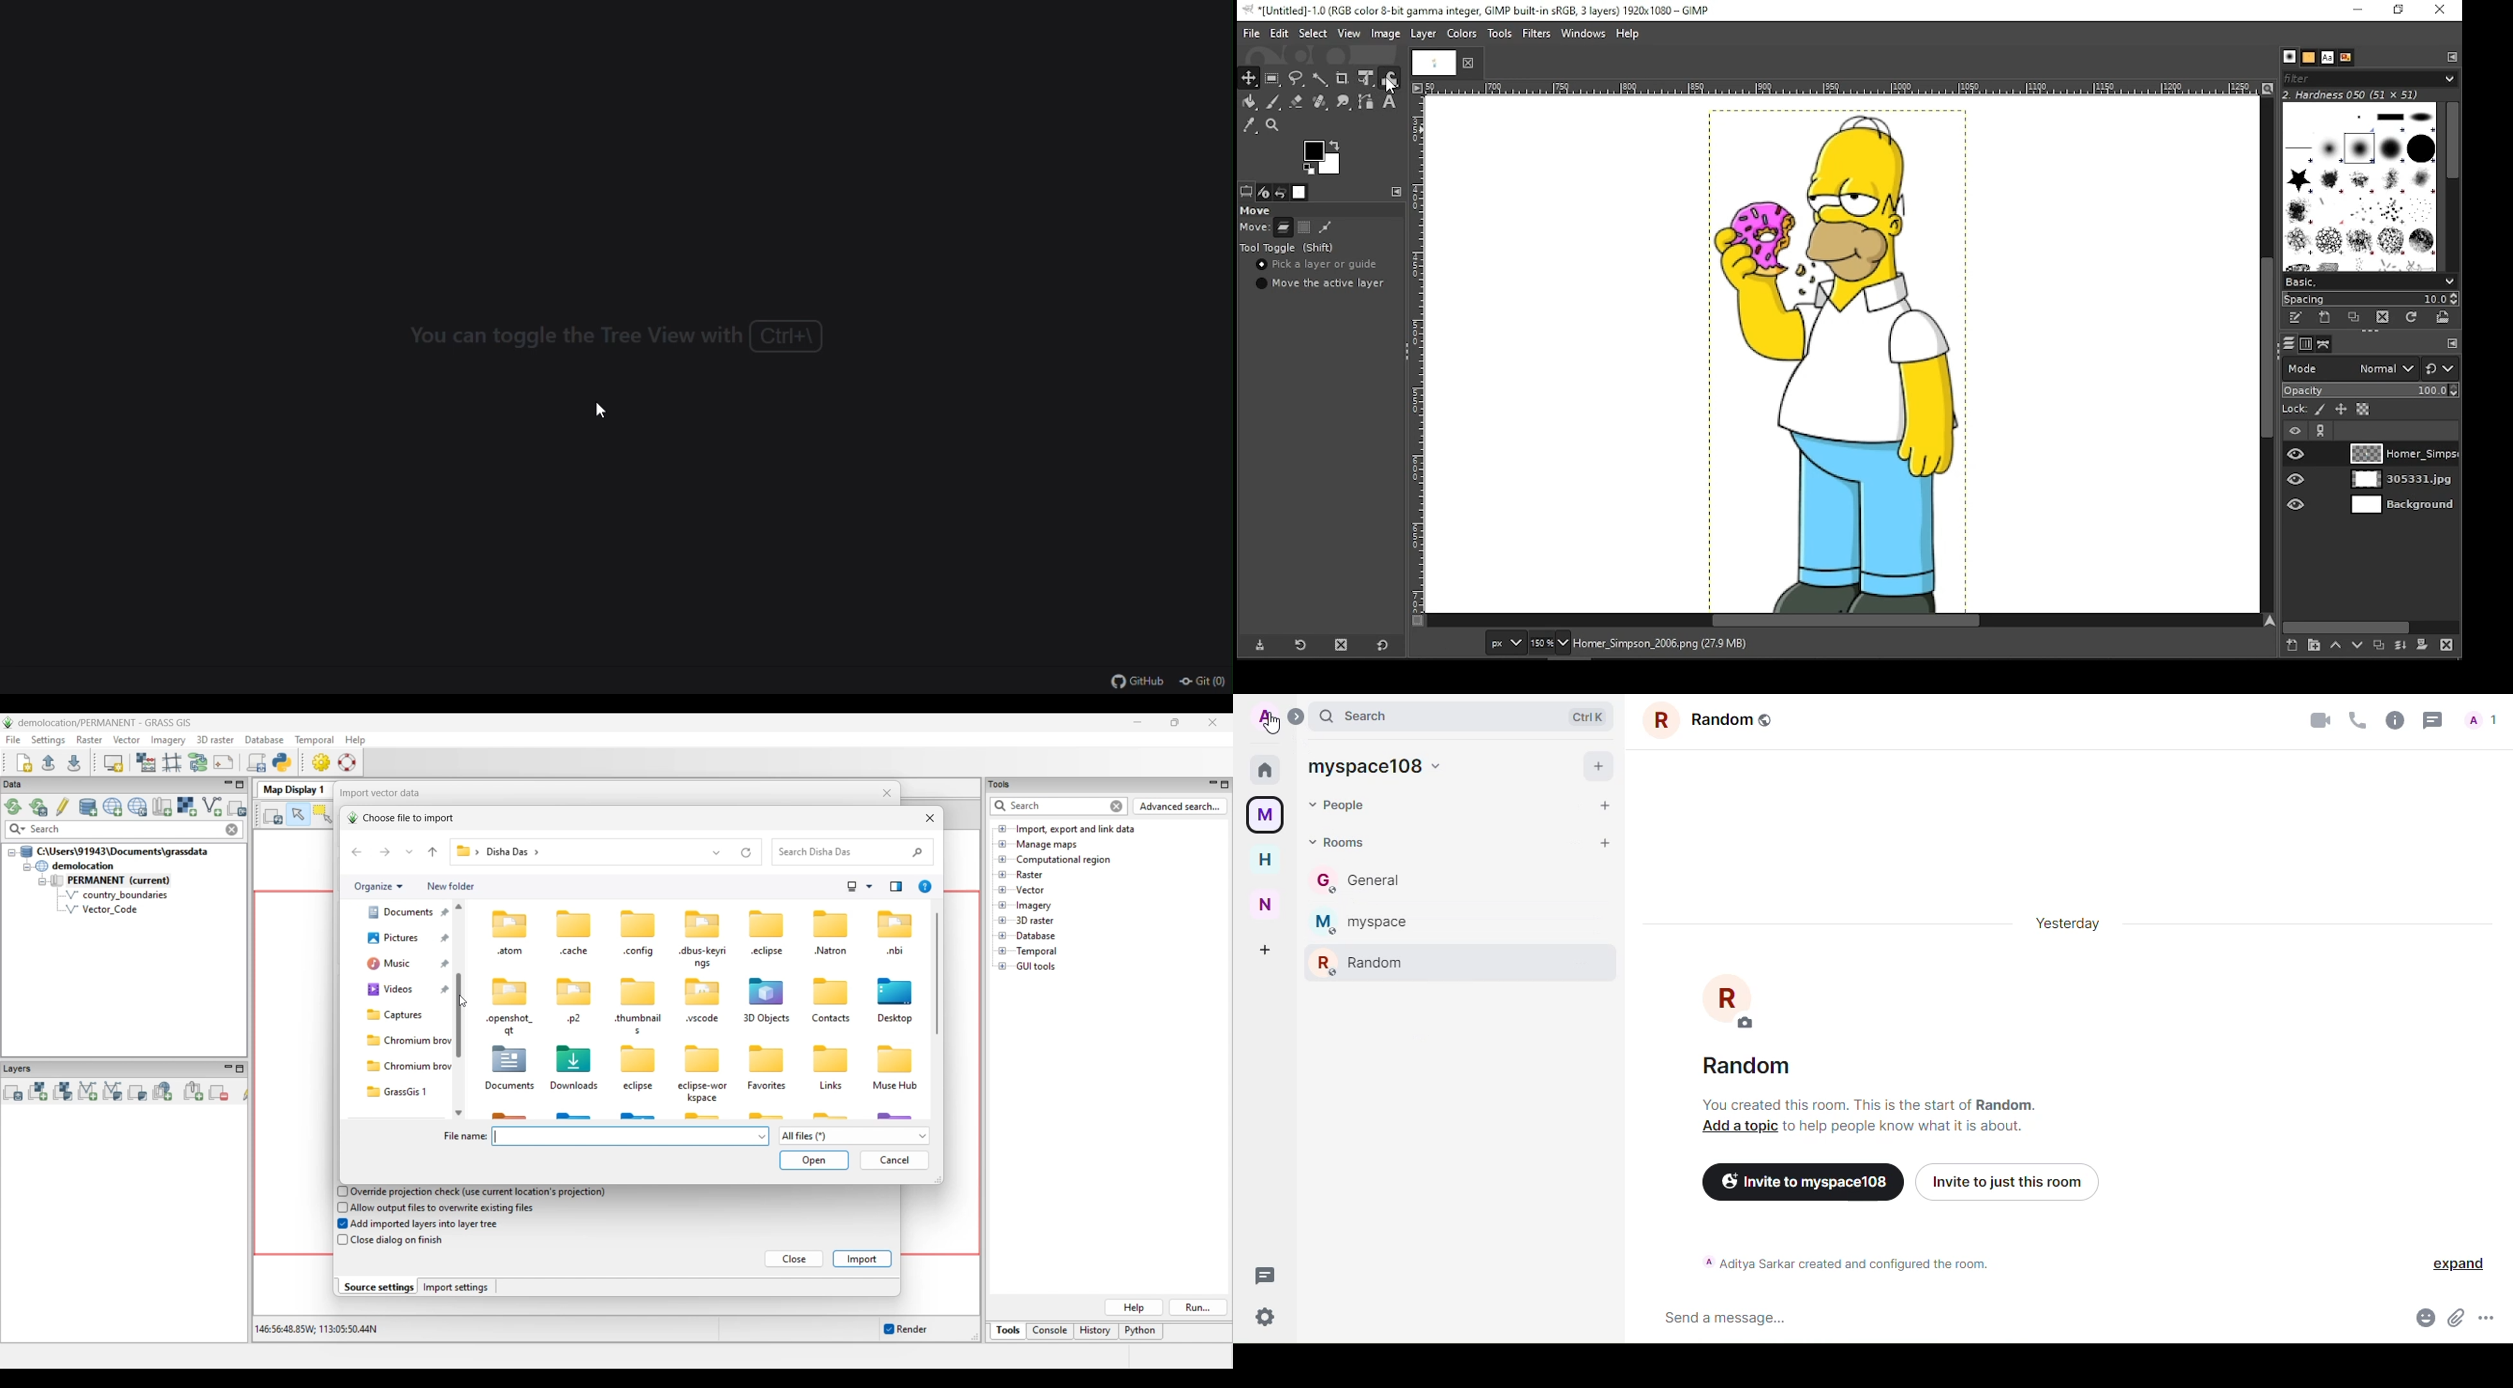  Describe the element at coordinates (456, 1287) in the screenshot. I see `Import settings` at that location.